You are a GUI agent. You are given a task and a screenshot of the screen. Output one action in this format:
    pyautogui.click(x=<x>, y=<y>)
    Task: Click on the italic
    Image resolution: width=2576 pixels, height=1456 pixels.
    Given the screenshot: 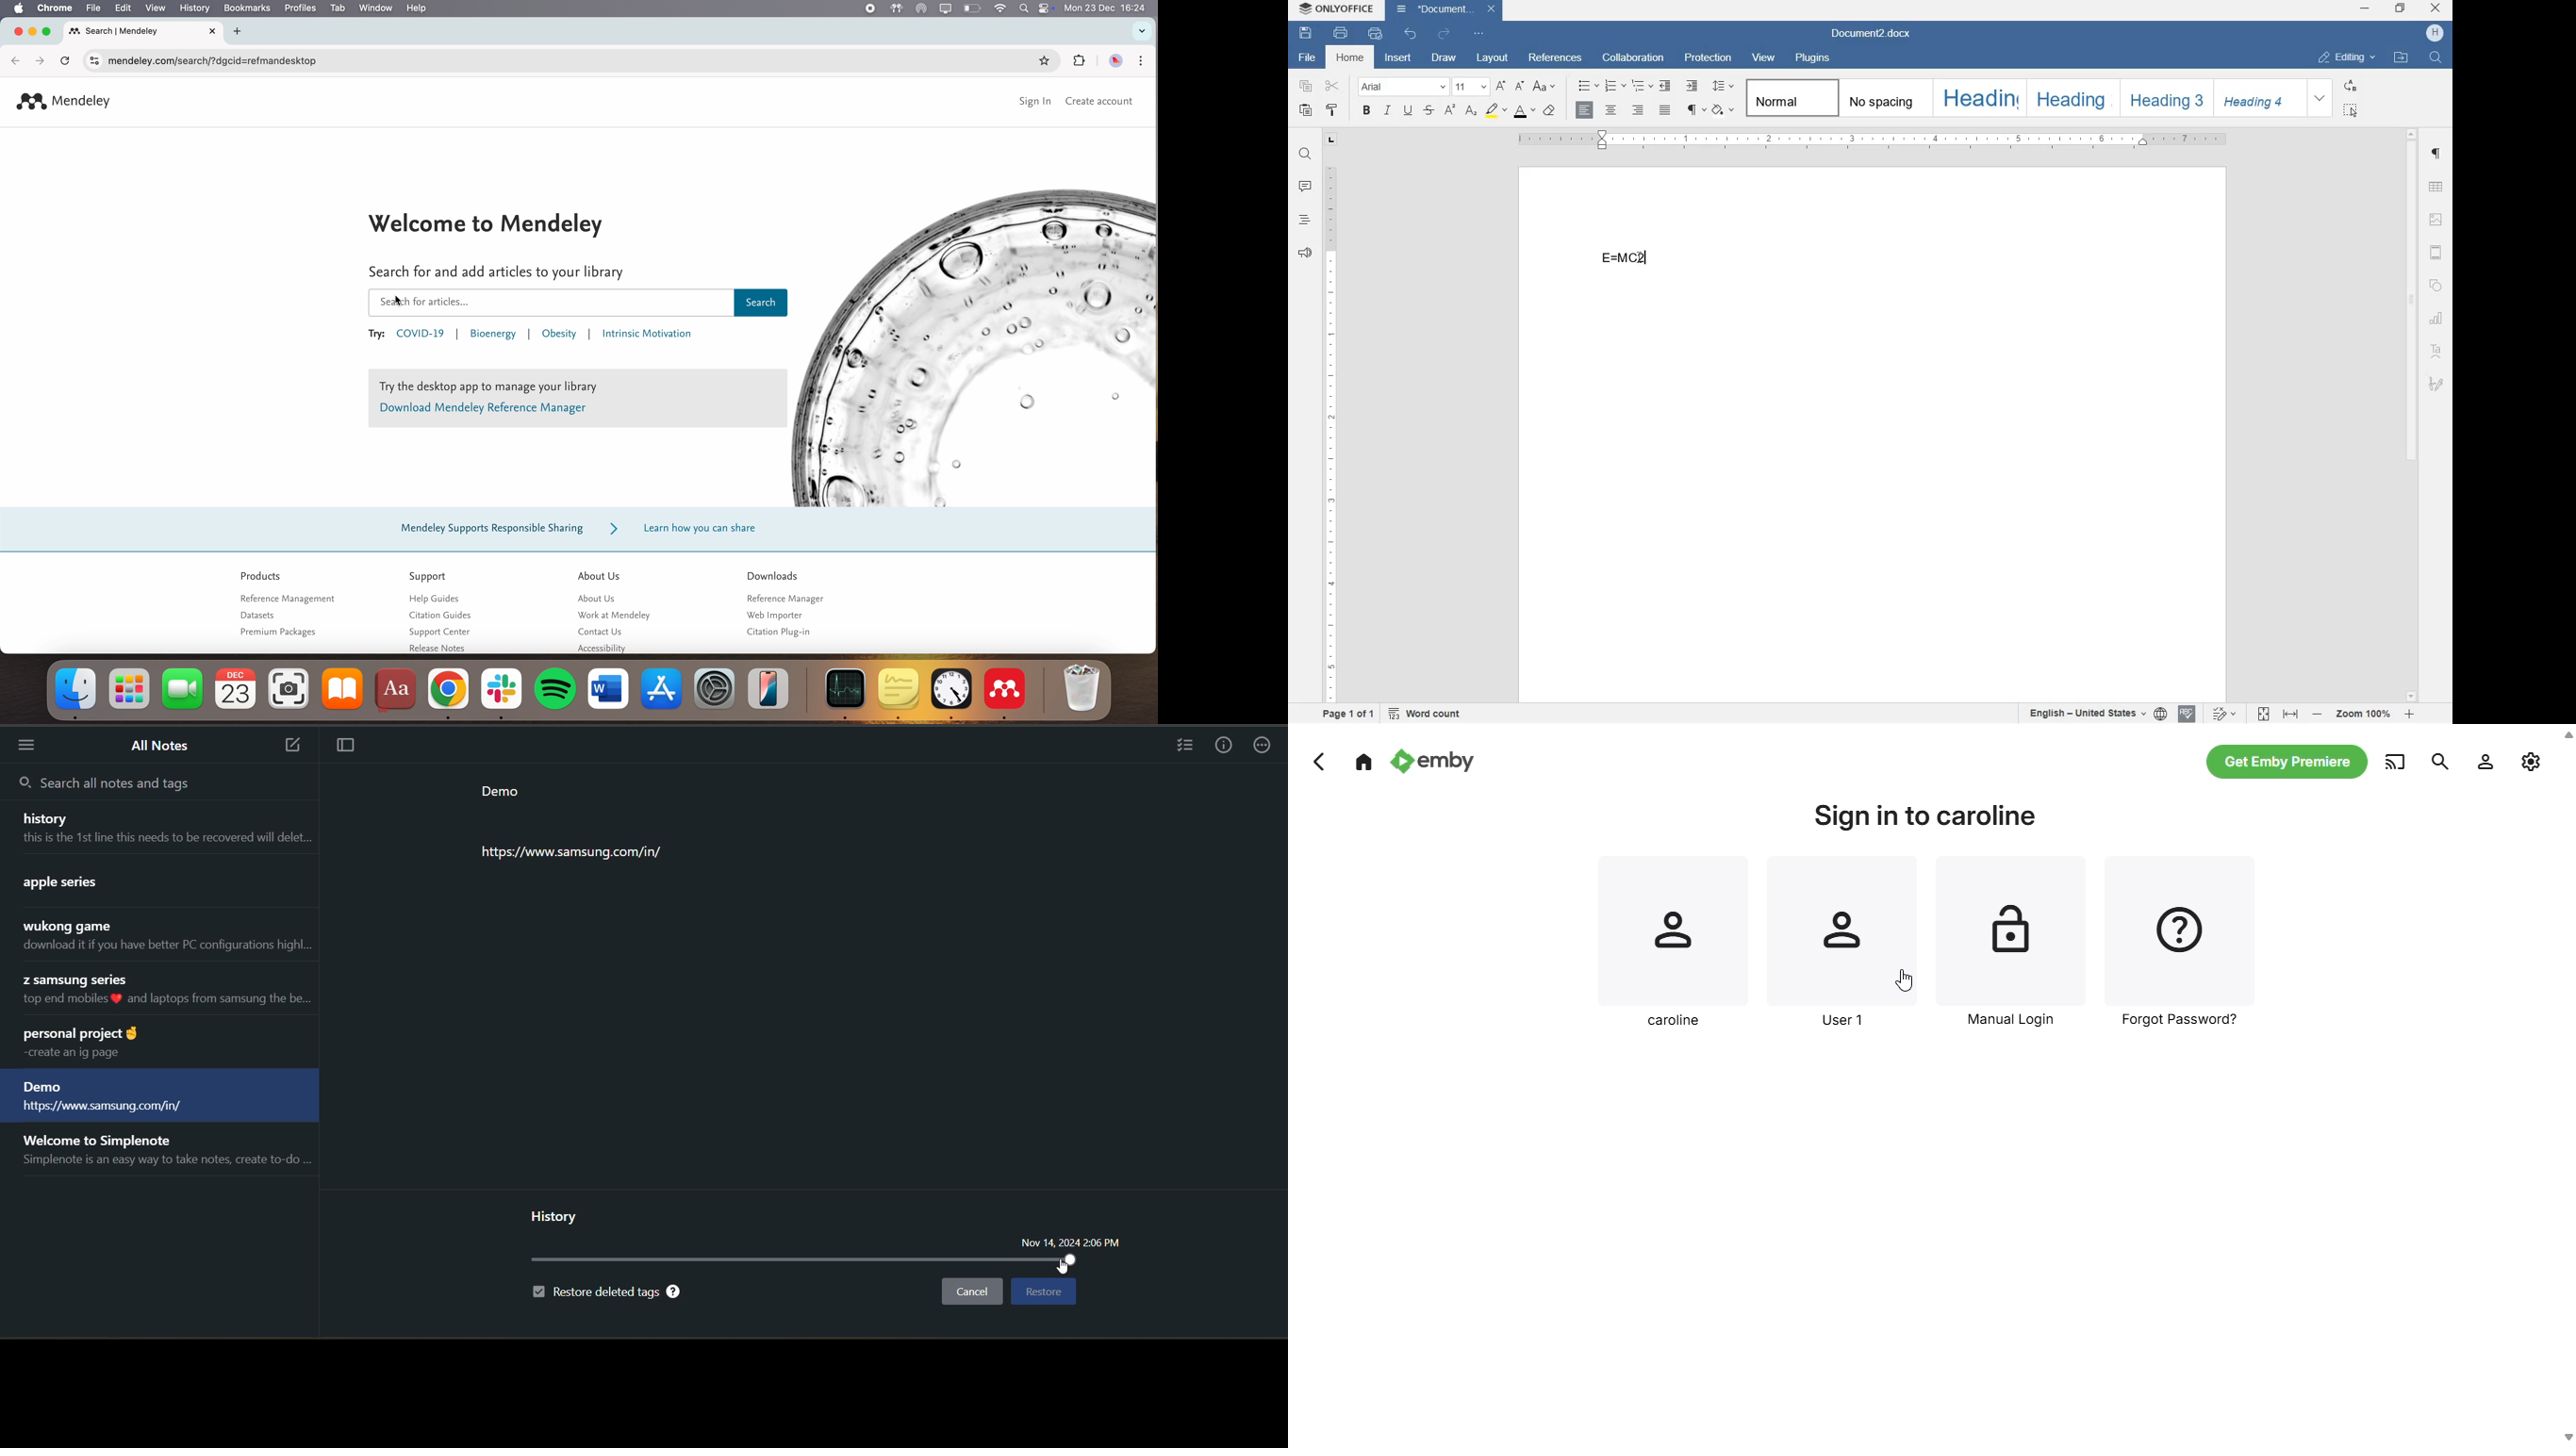 What is the action you would take?
    pyautogui.click(x=1387, y=111)
    